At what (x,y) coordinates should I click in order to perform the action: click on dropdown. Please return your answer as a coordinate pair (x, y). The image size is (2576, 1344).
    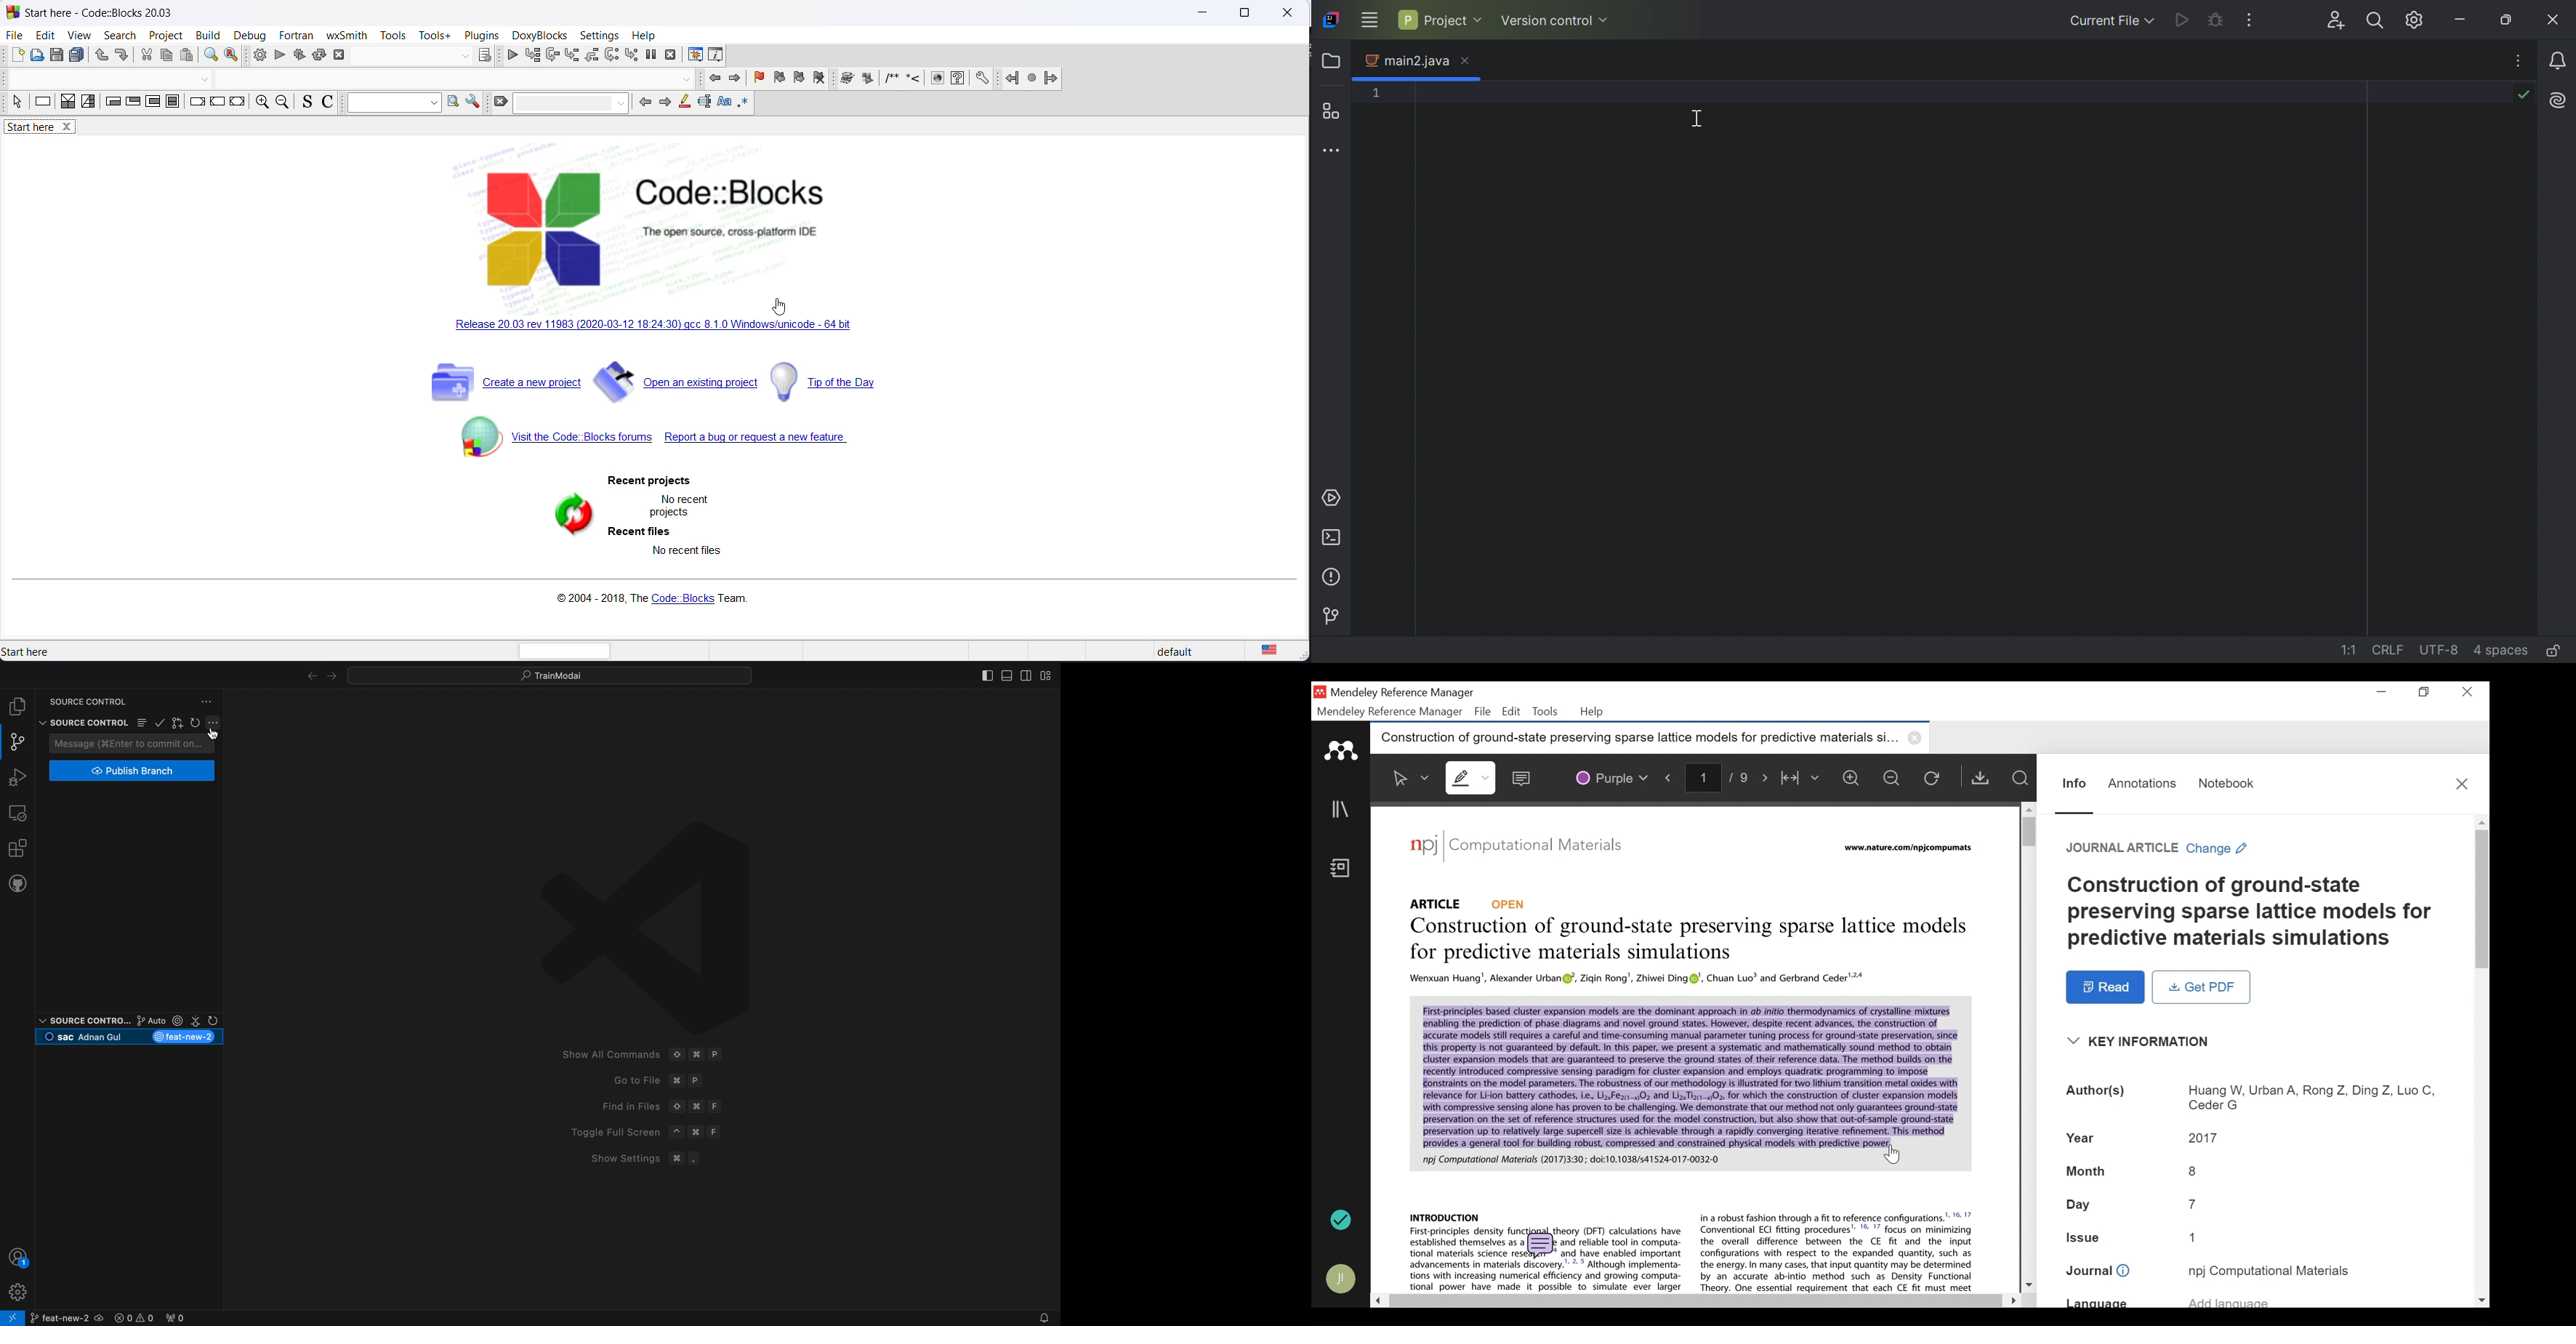
    Looking at the image, I should click on (686, 79).